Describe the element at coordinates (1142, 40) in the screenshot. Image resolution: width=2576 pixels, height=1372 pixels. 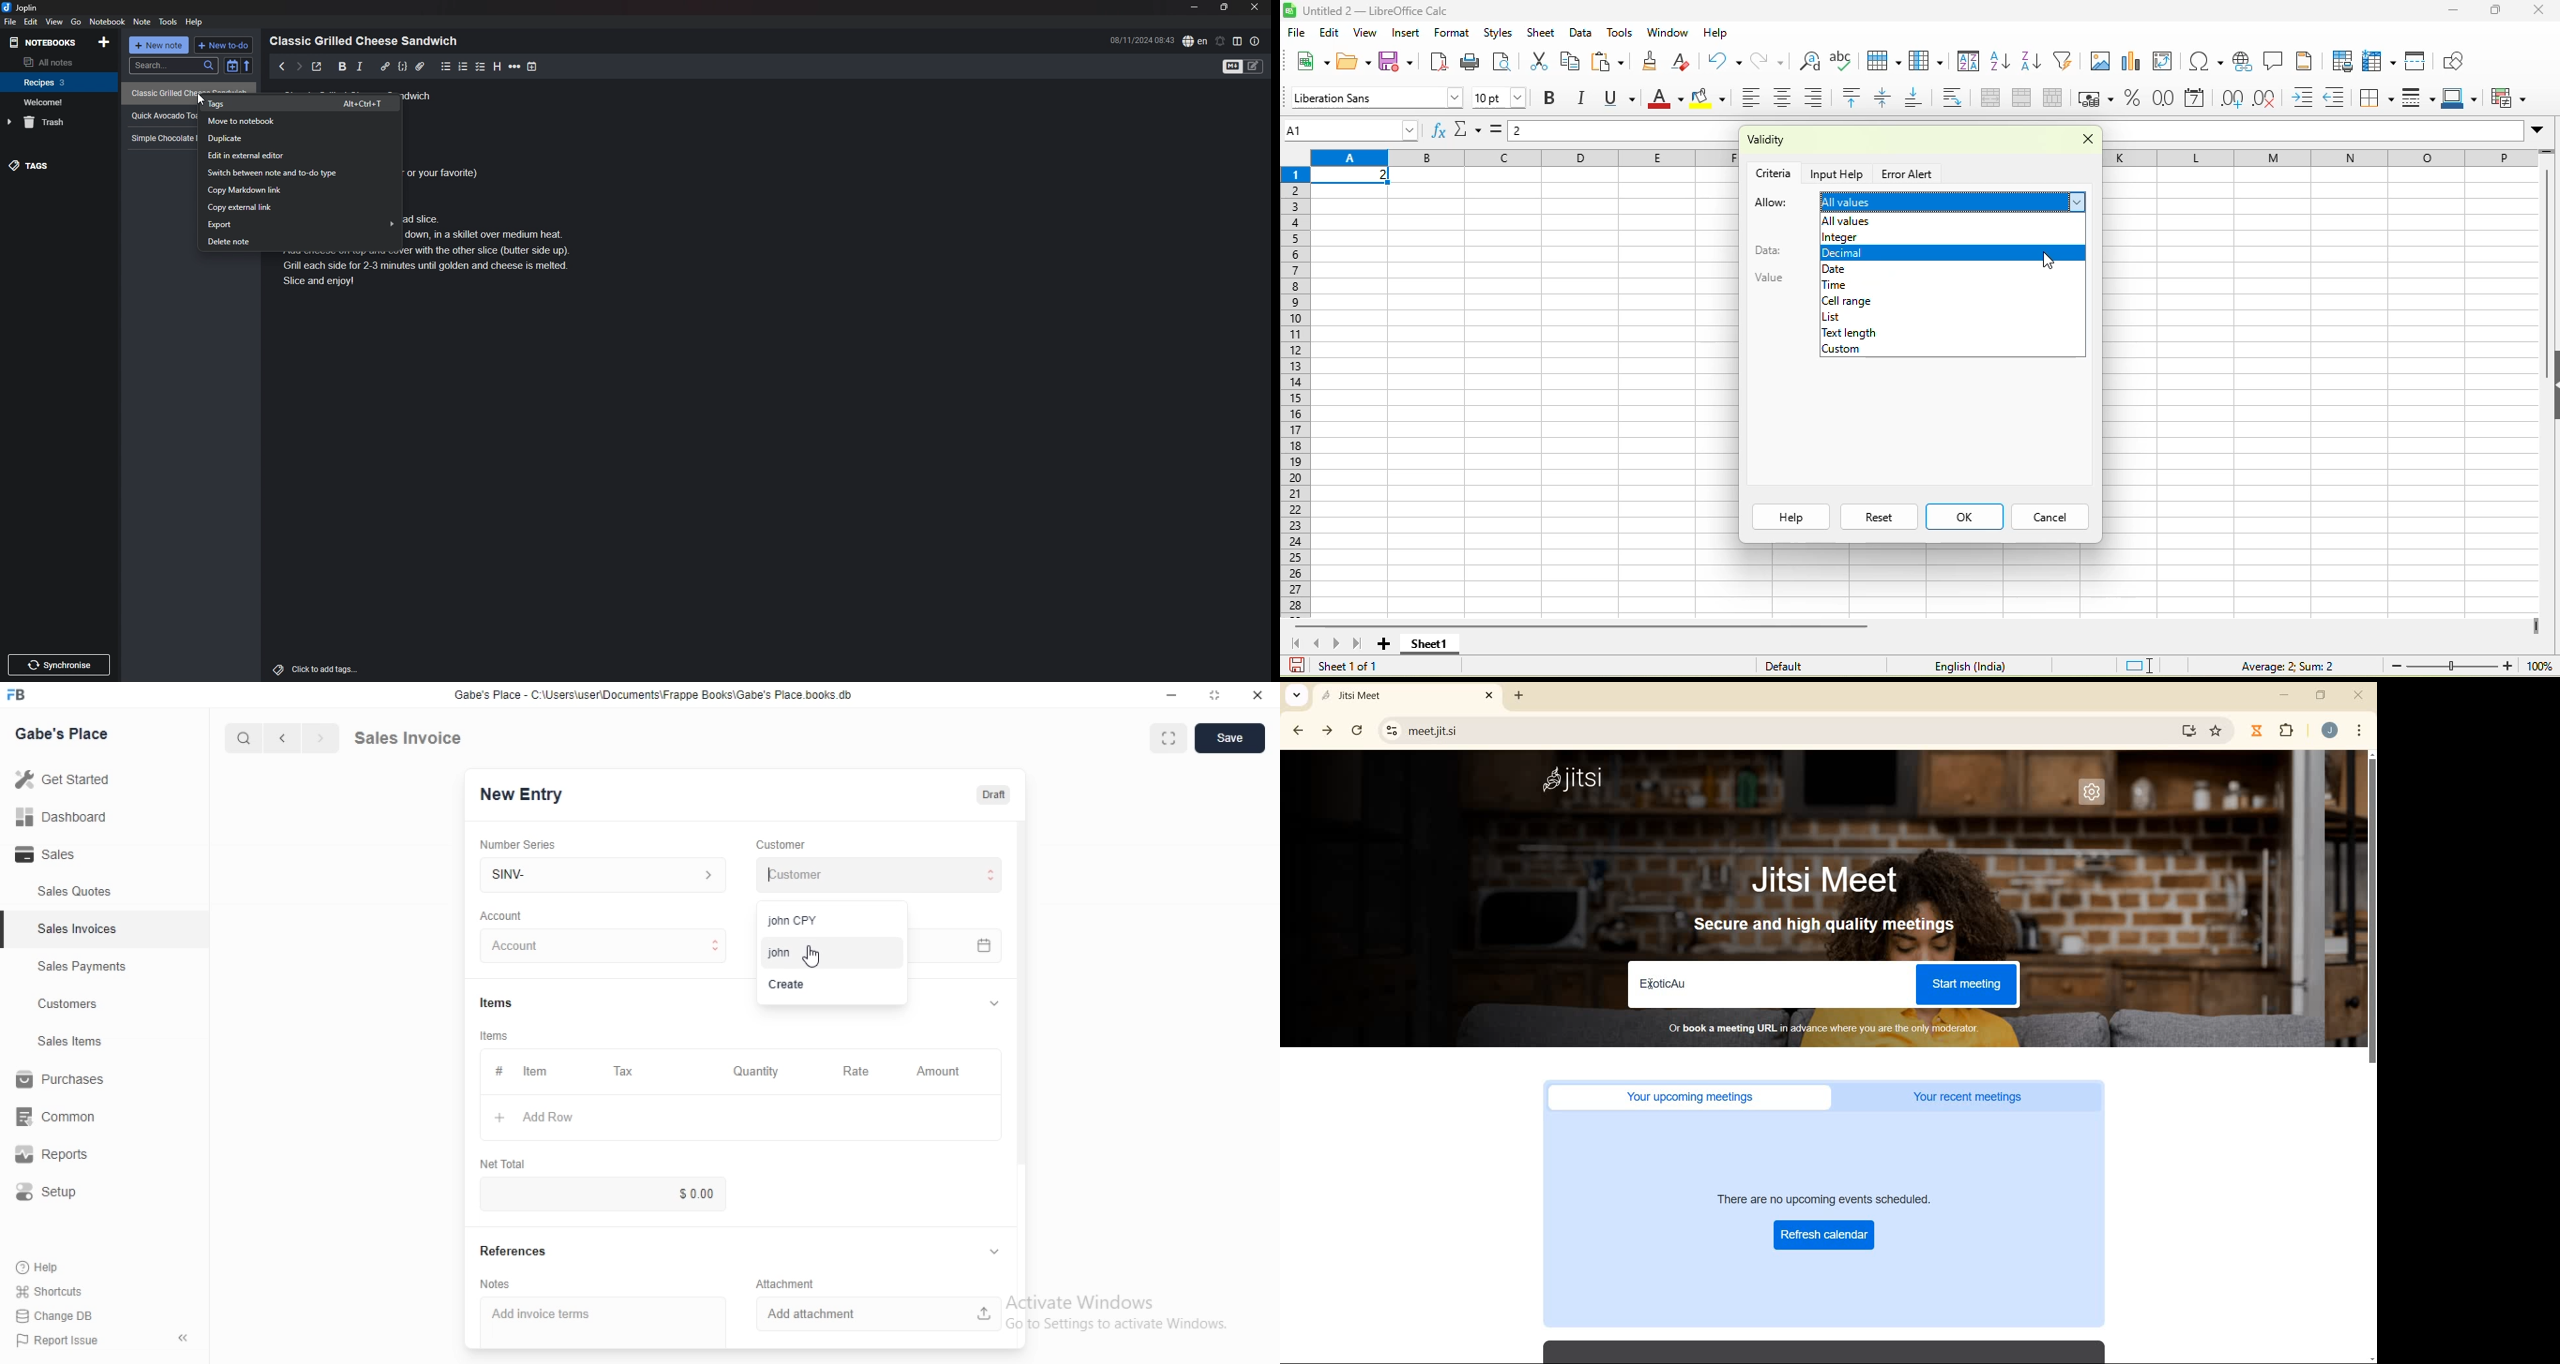
I see `time` at that location.